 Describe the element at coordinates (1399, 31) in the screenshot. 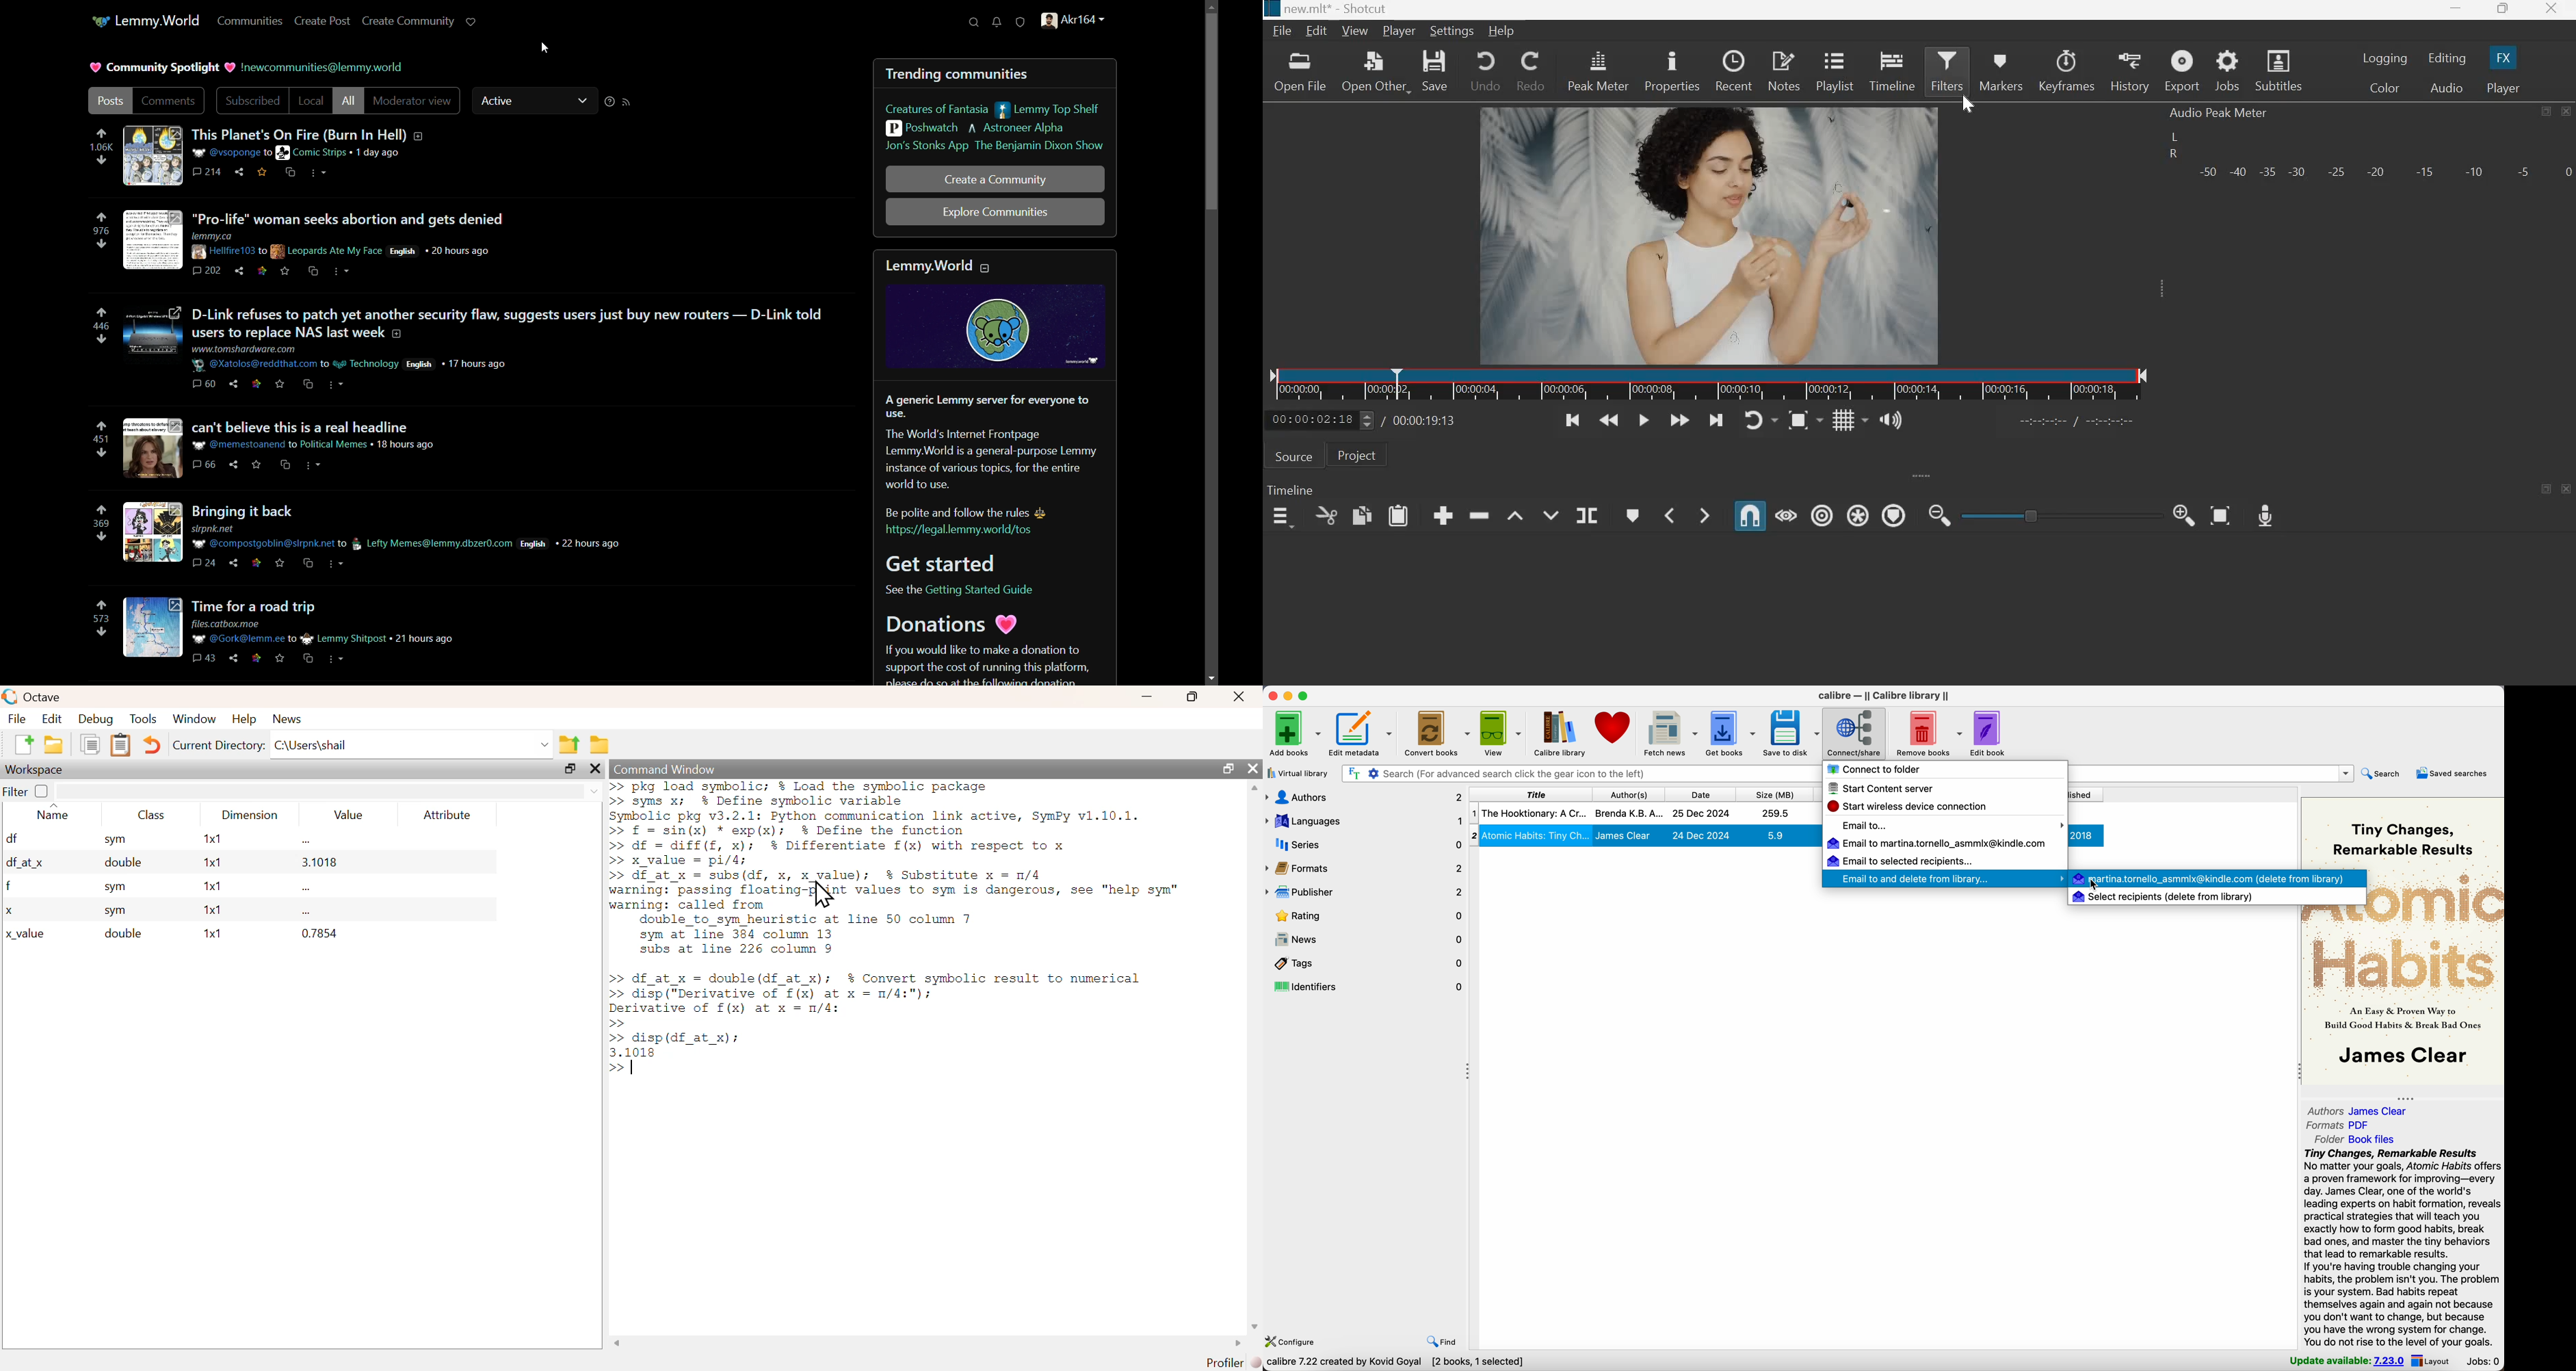

I see `Player` at that location.